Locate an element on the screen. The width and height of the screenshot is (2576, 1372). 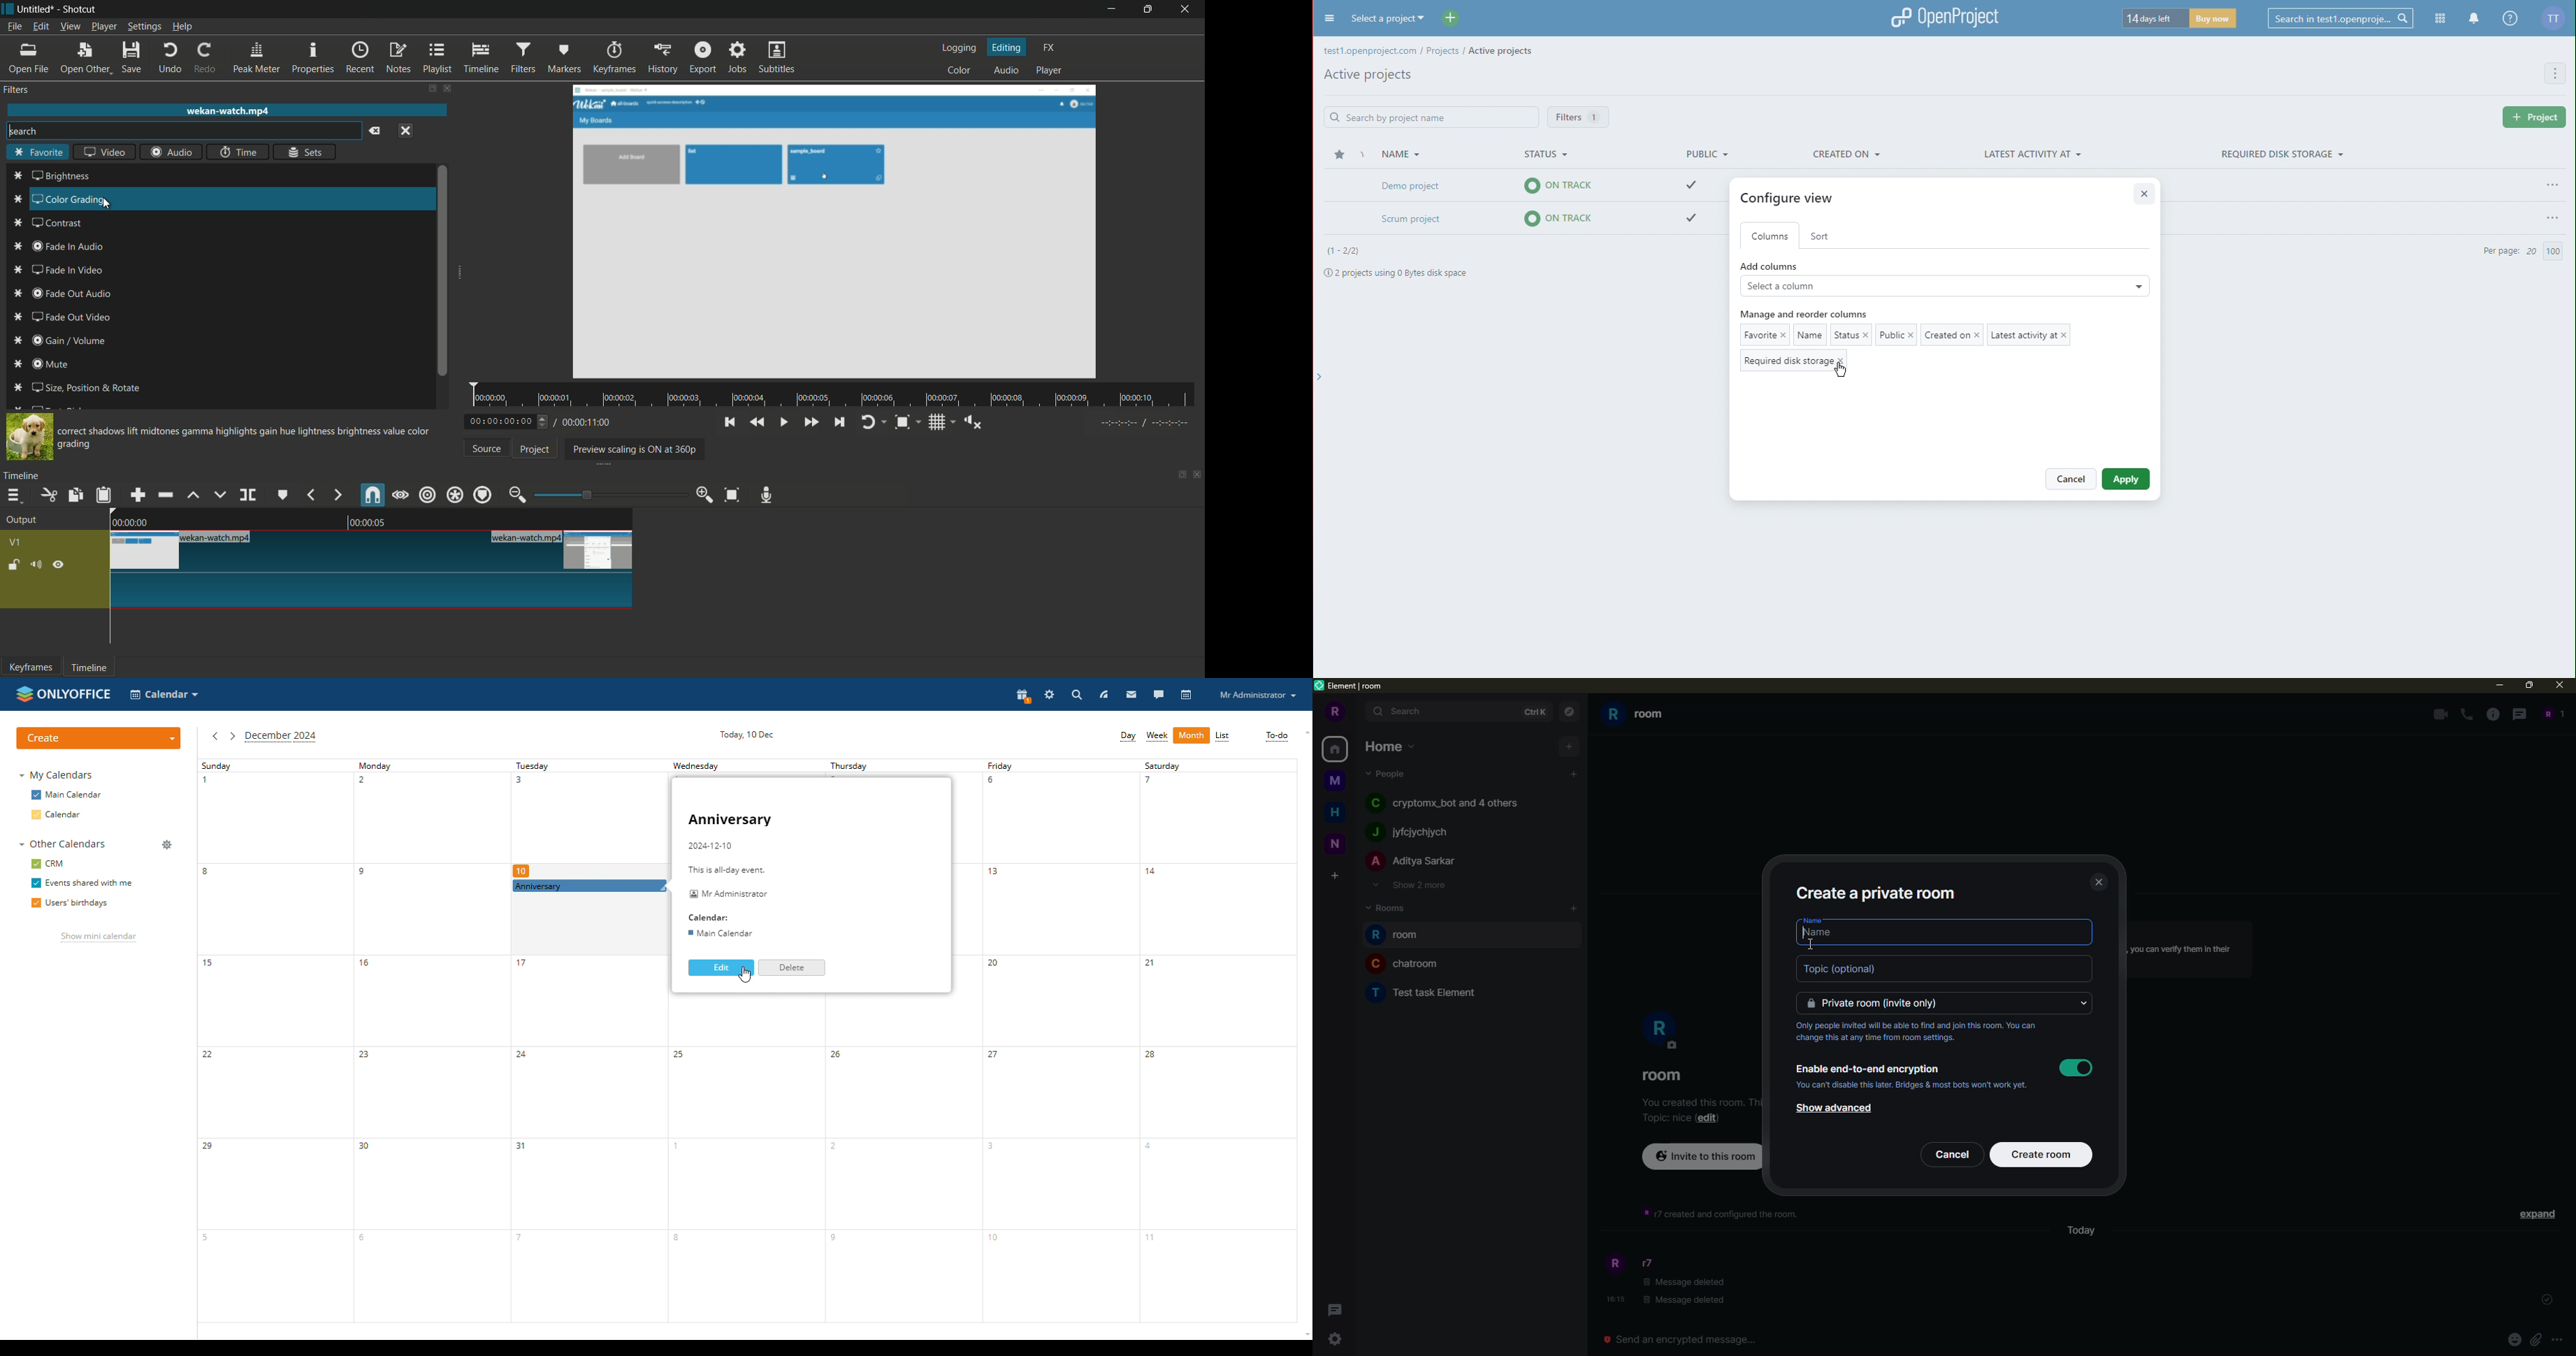
brightness is located at coordinates (52, 176).